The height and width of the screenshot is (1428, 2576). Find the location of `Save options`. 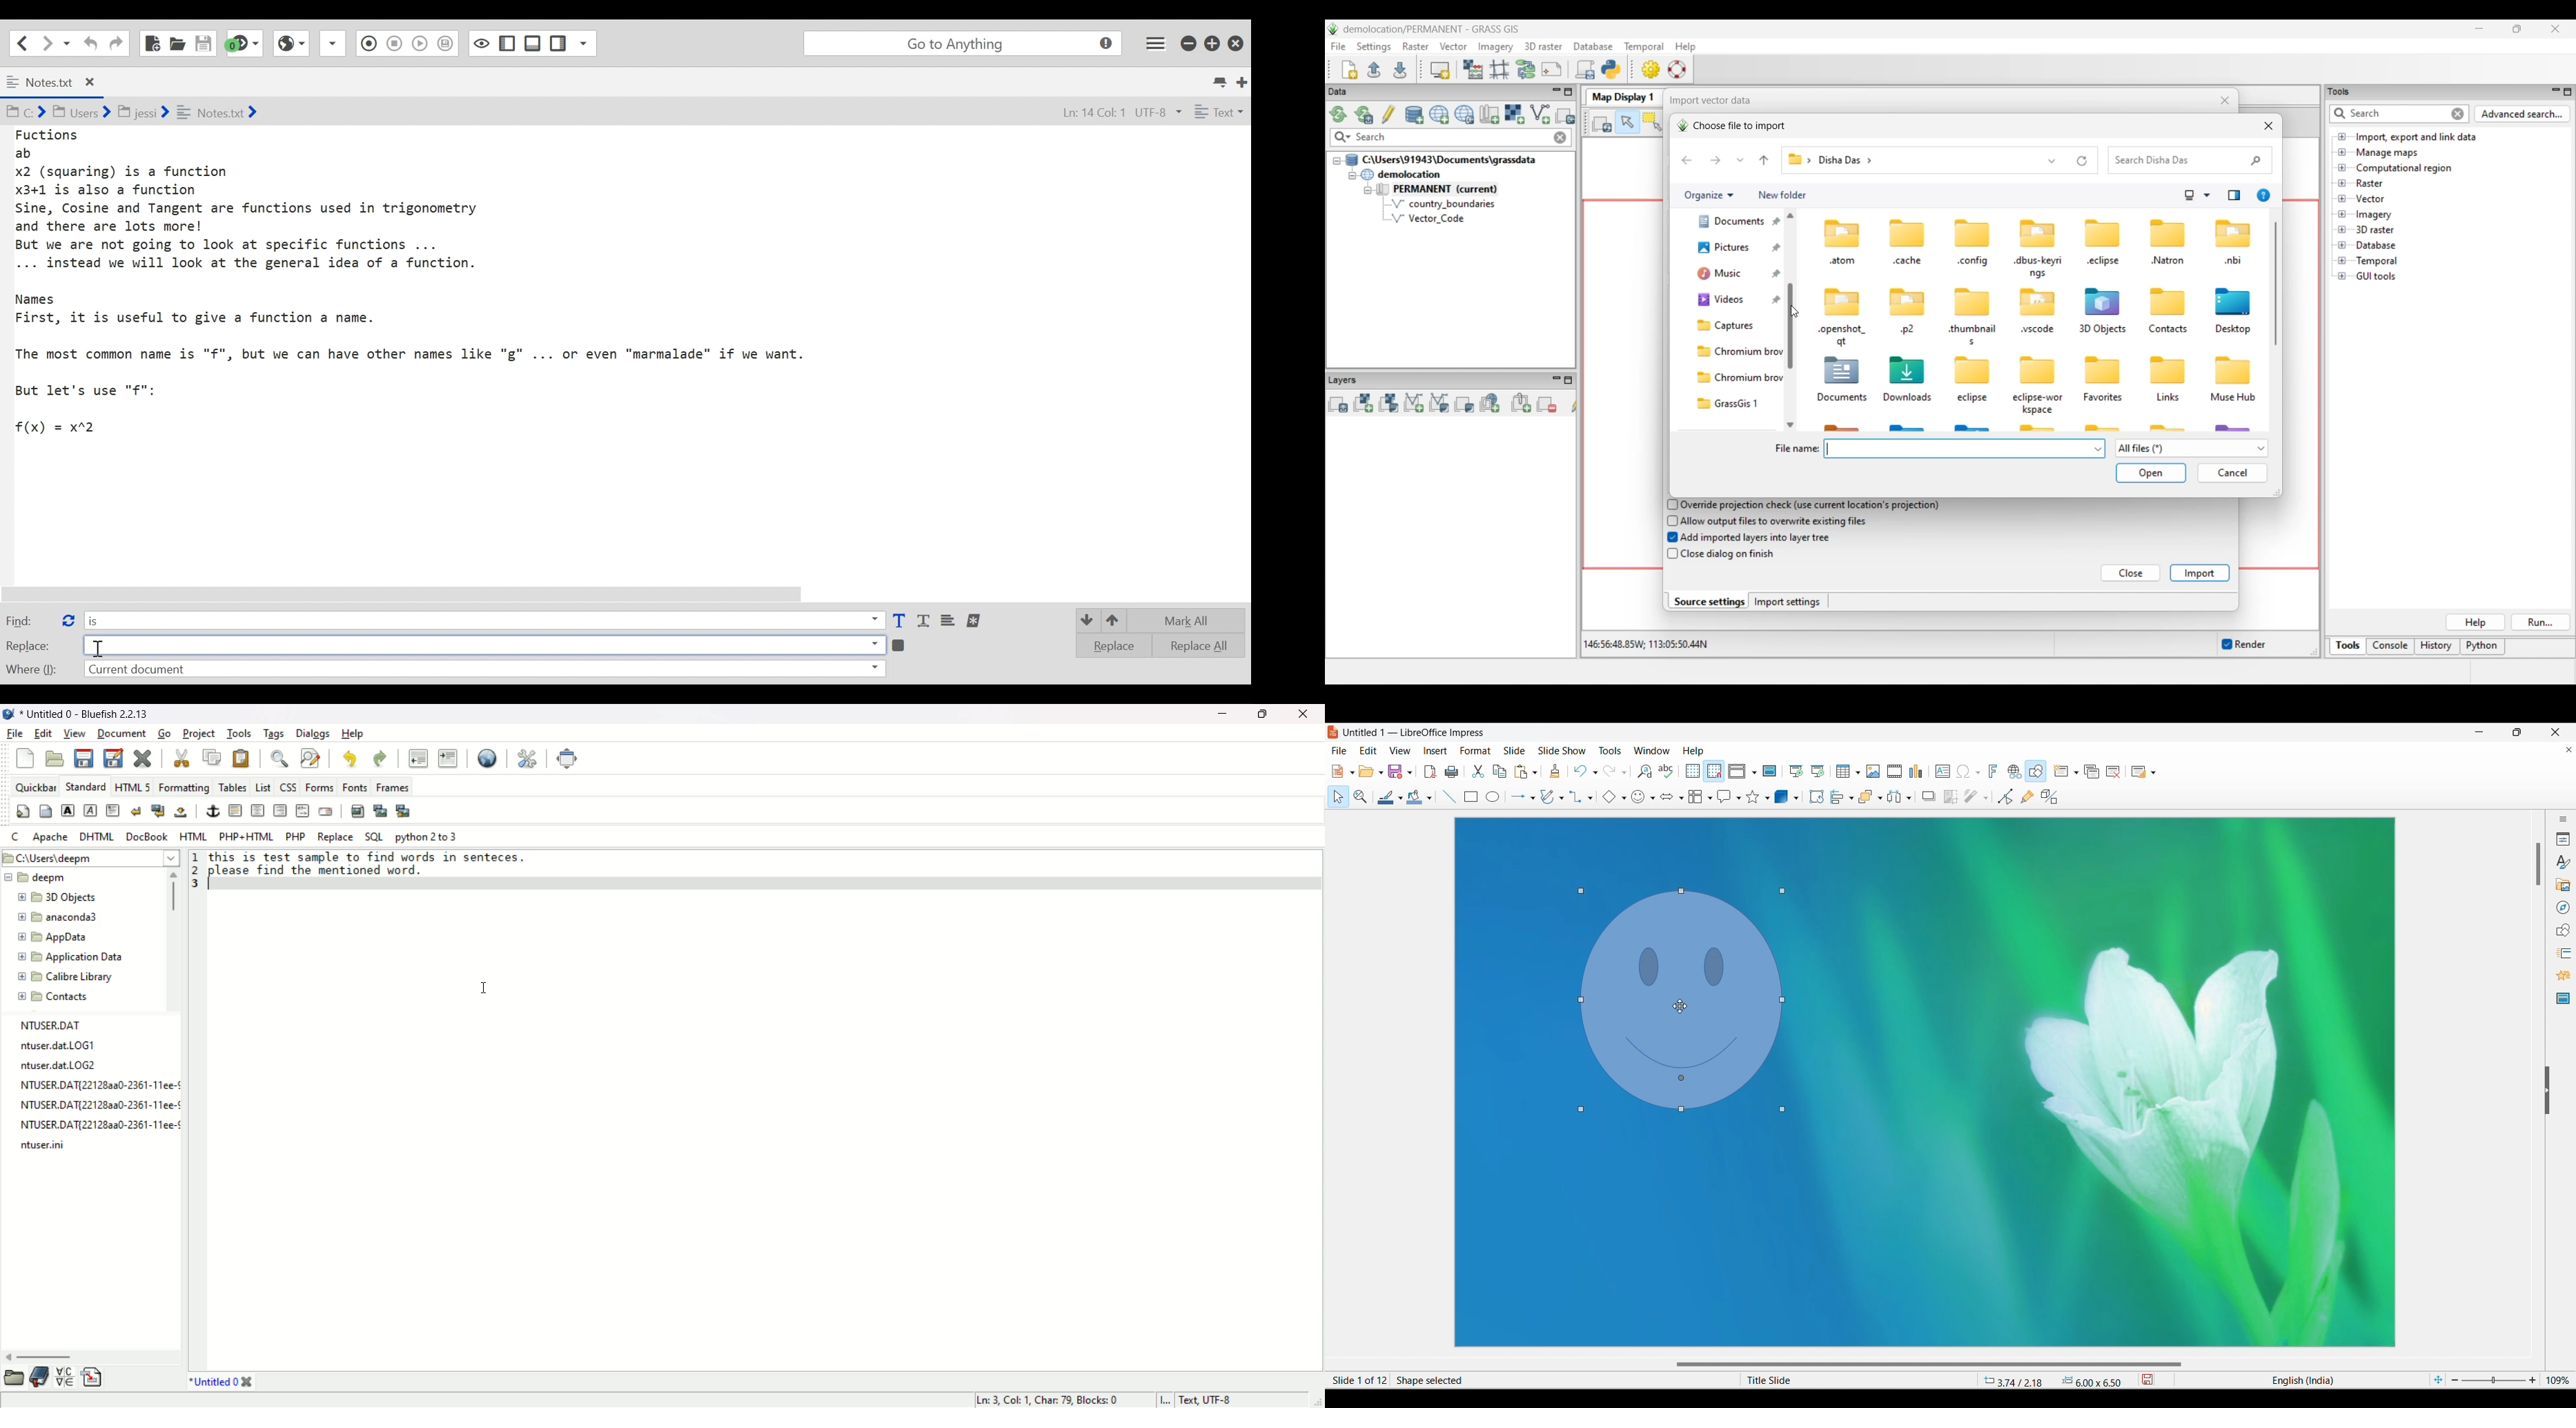

Save options is located at coordinates (1410, 772).